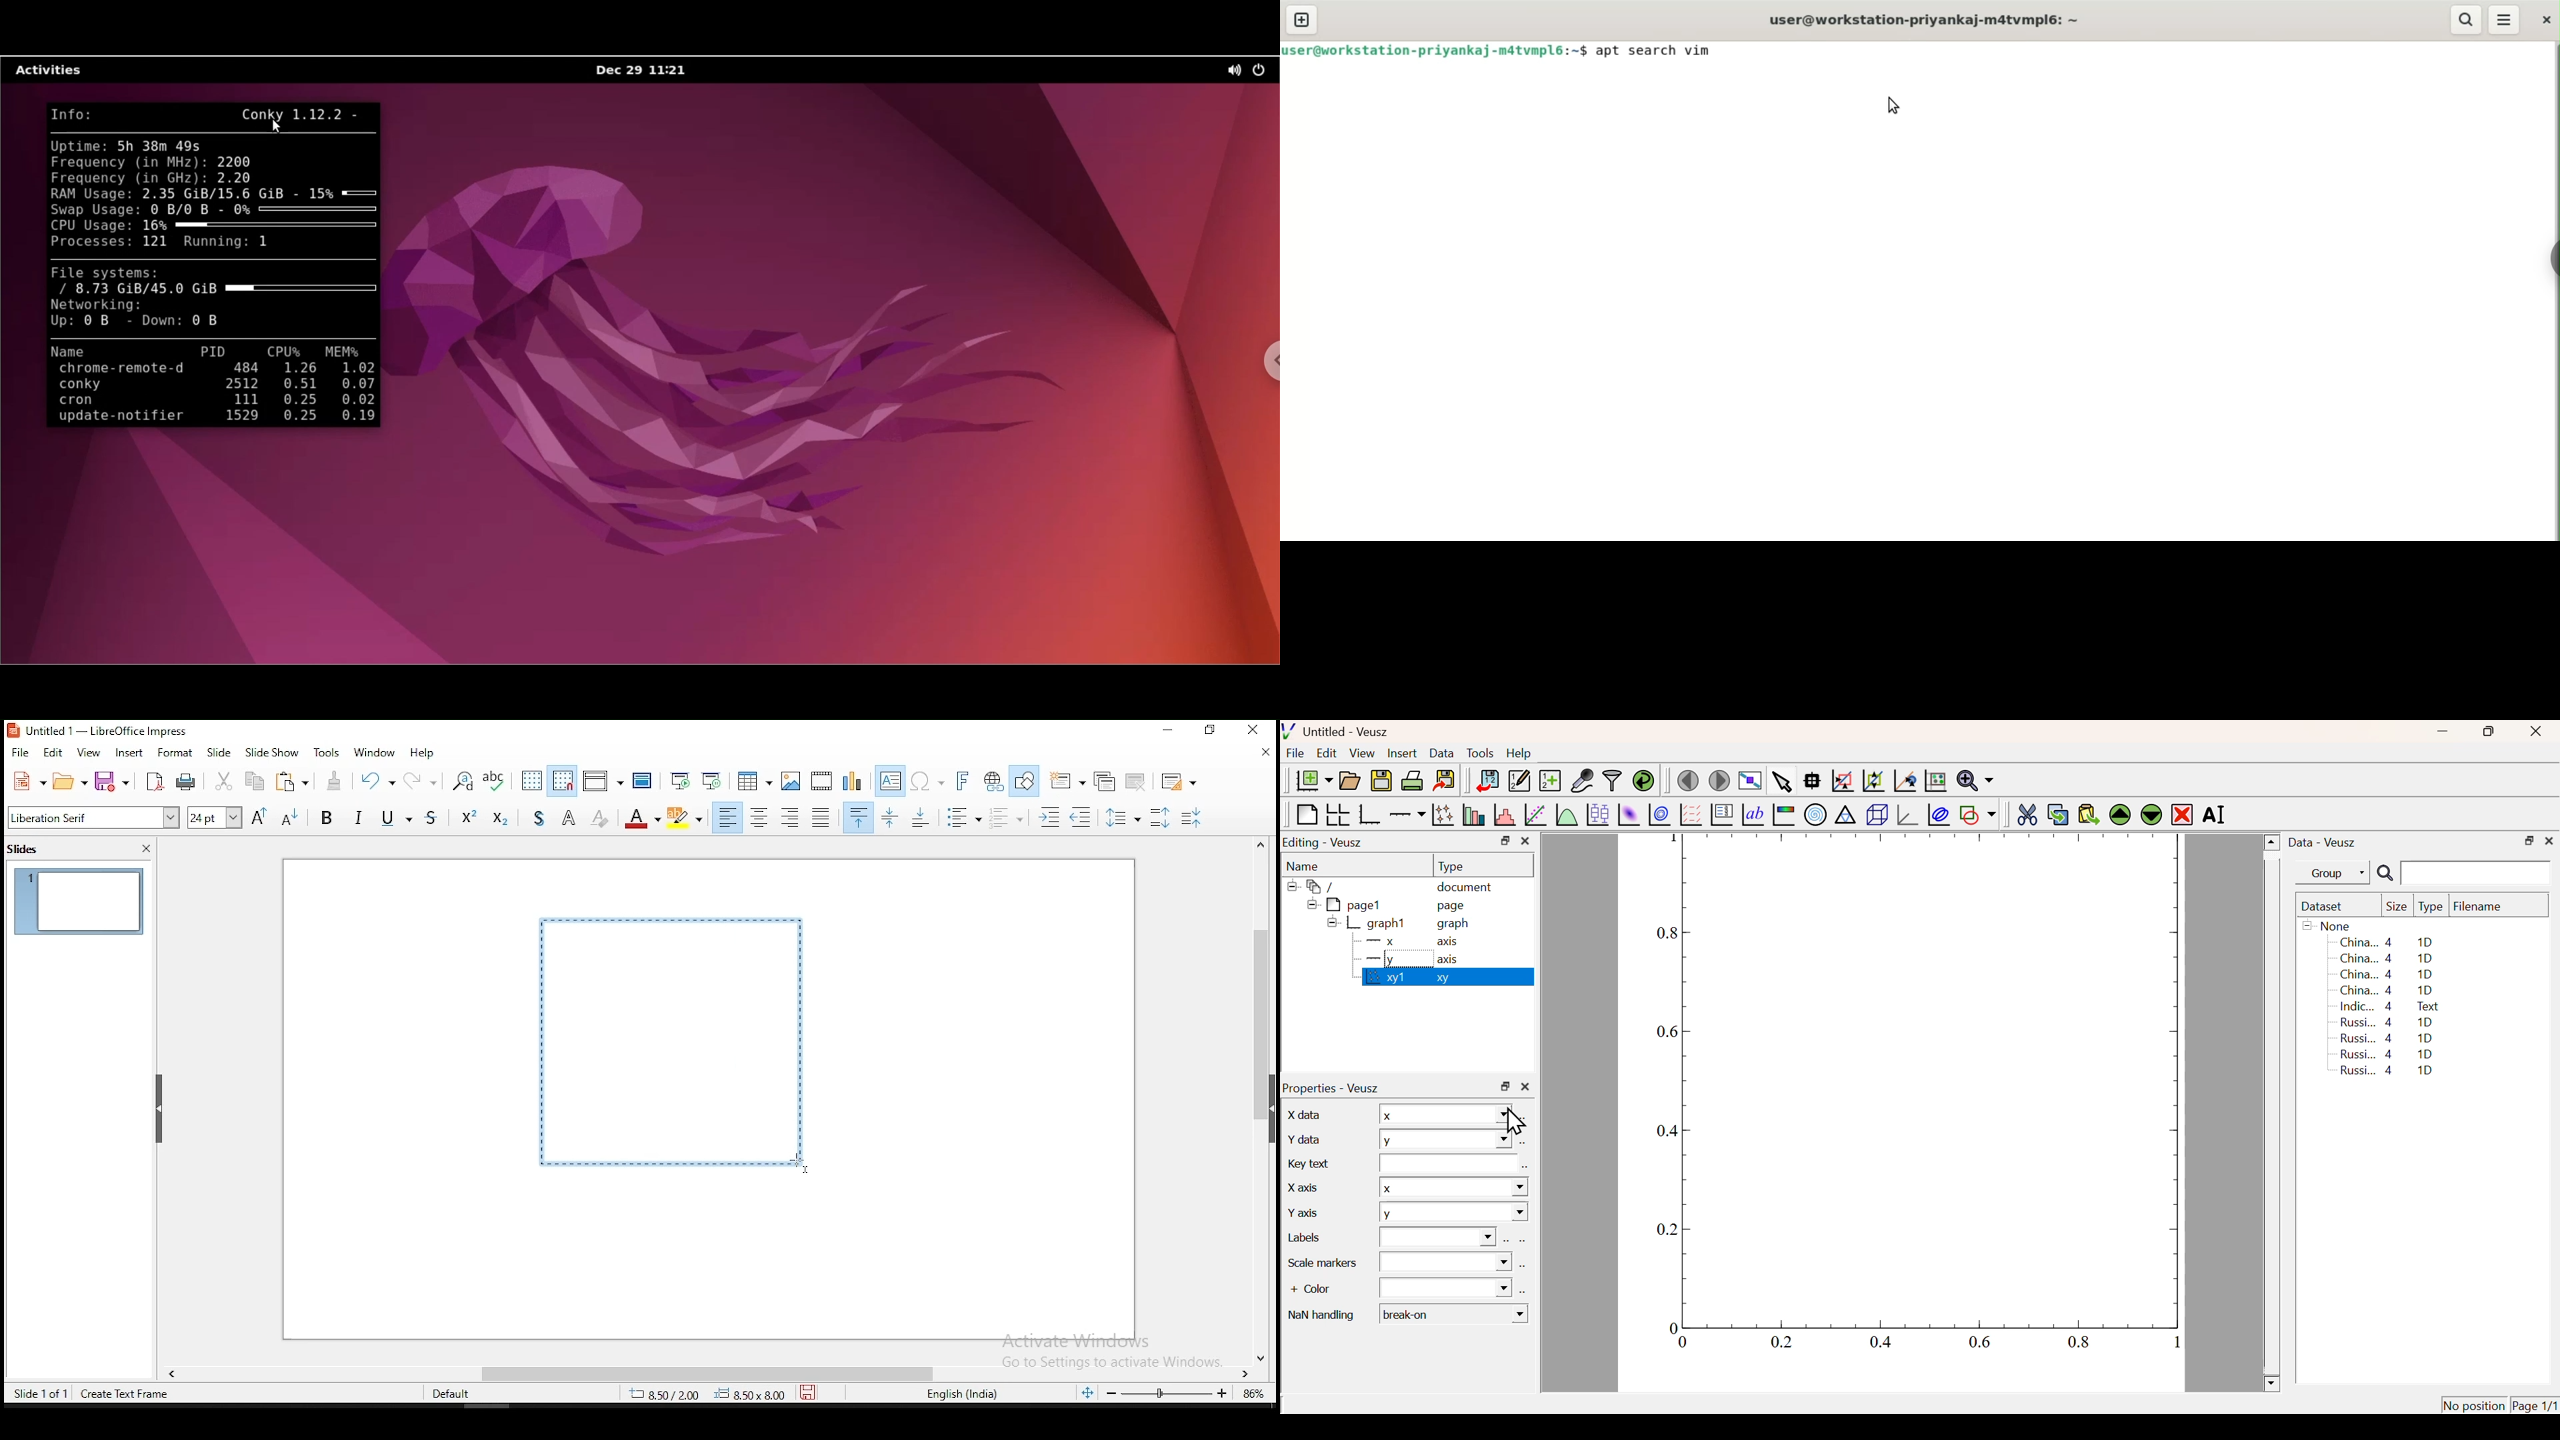 This screenshot has width=2576, height=1456. Describe the element at coordinates (1405, 959) in the screenshot. I see `y axis` at that location.